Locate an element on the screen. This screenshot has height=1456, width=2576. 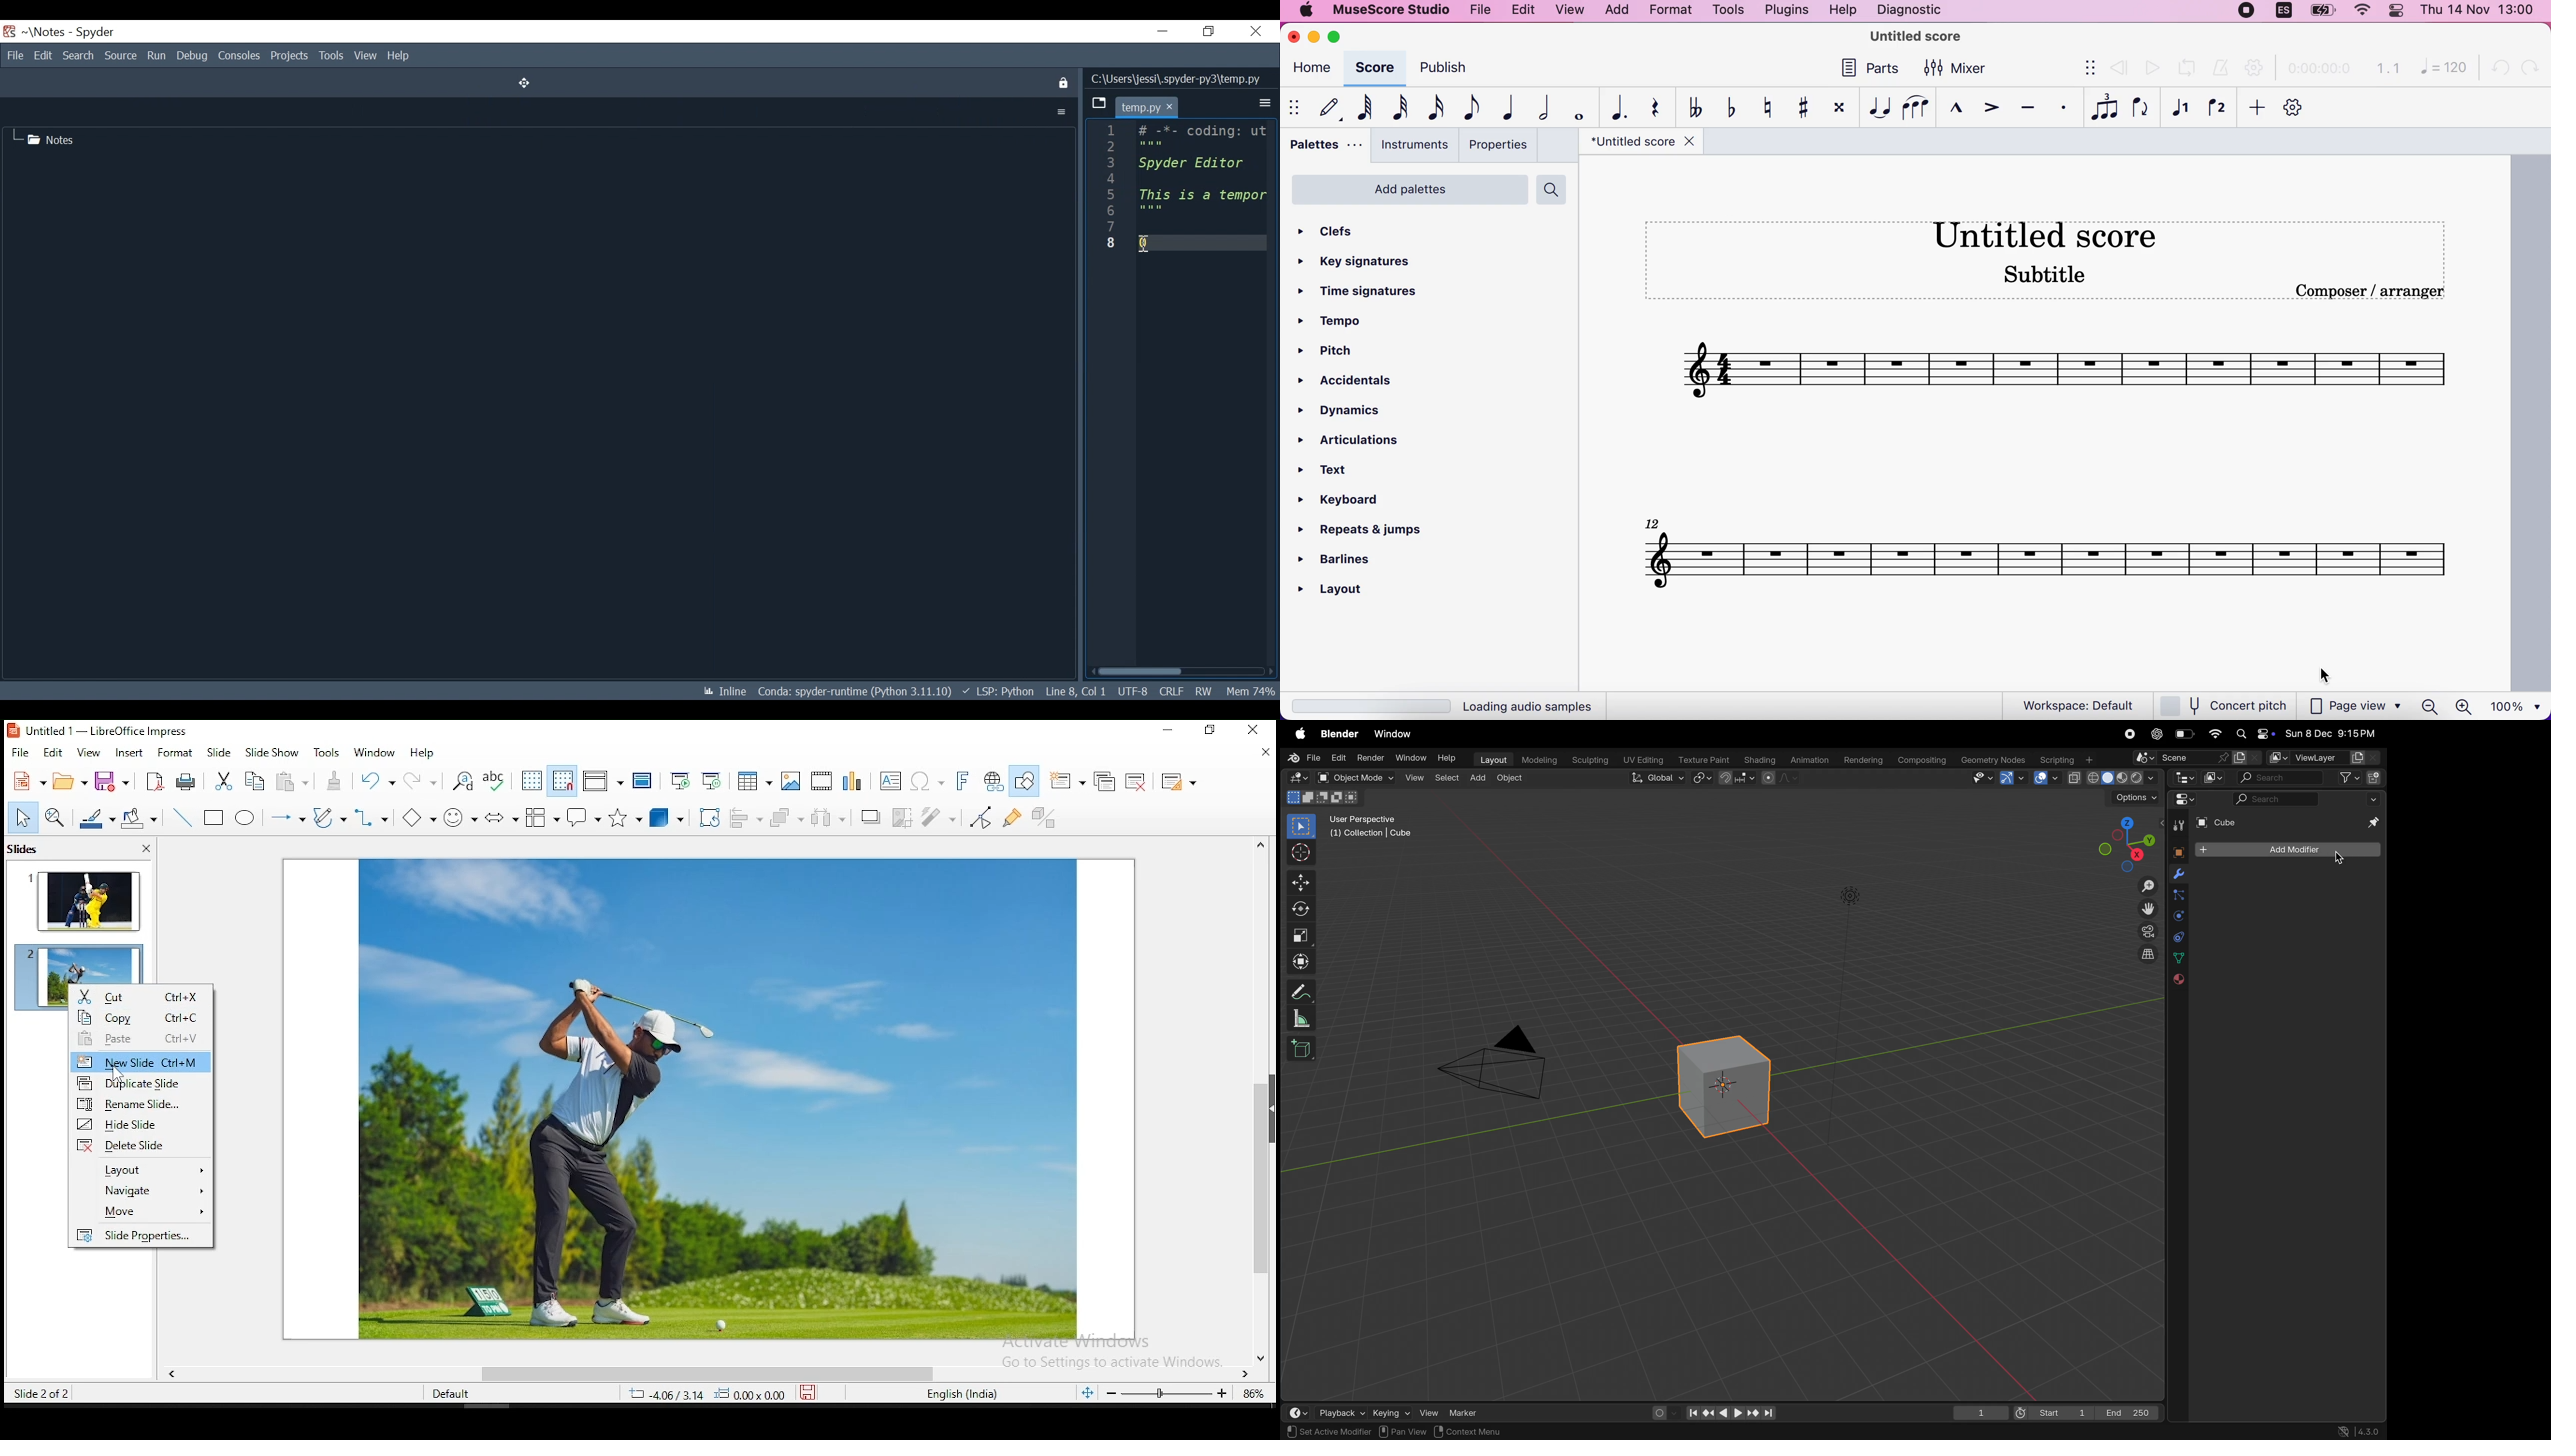
text is located at coordinates (1343, 470).